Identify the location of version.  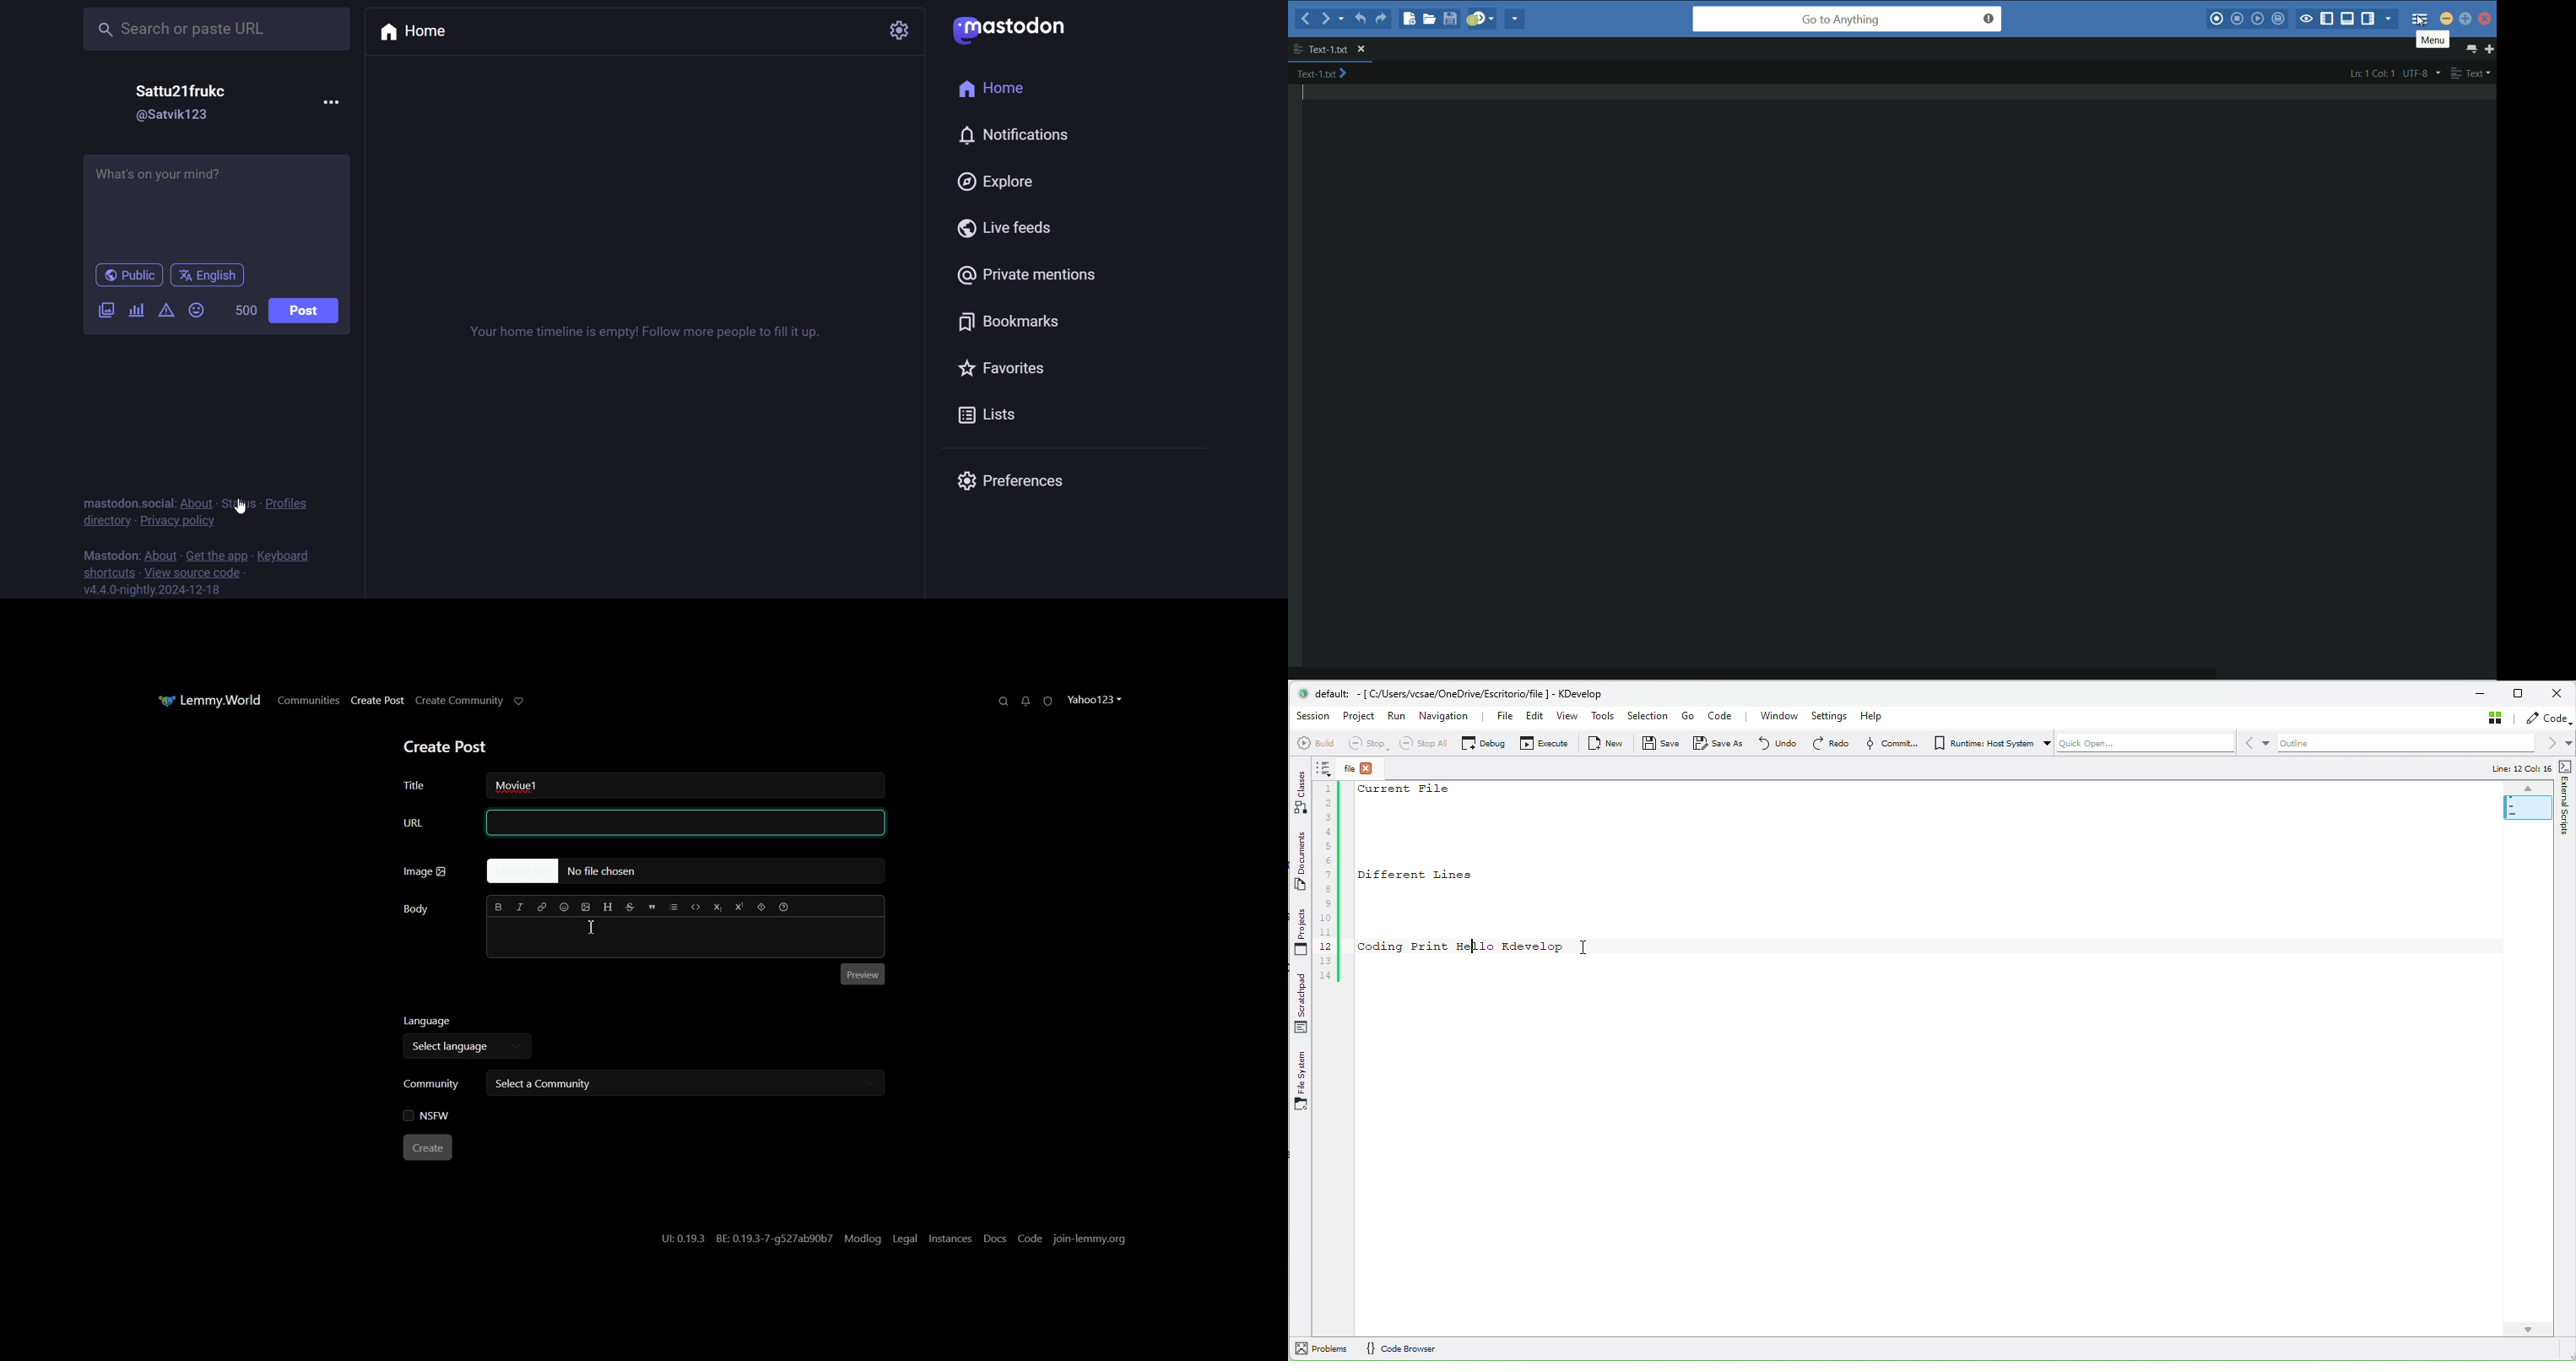
(160, 590).